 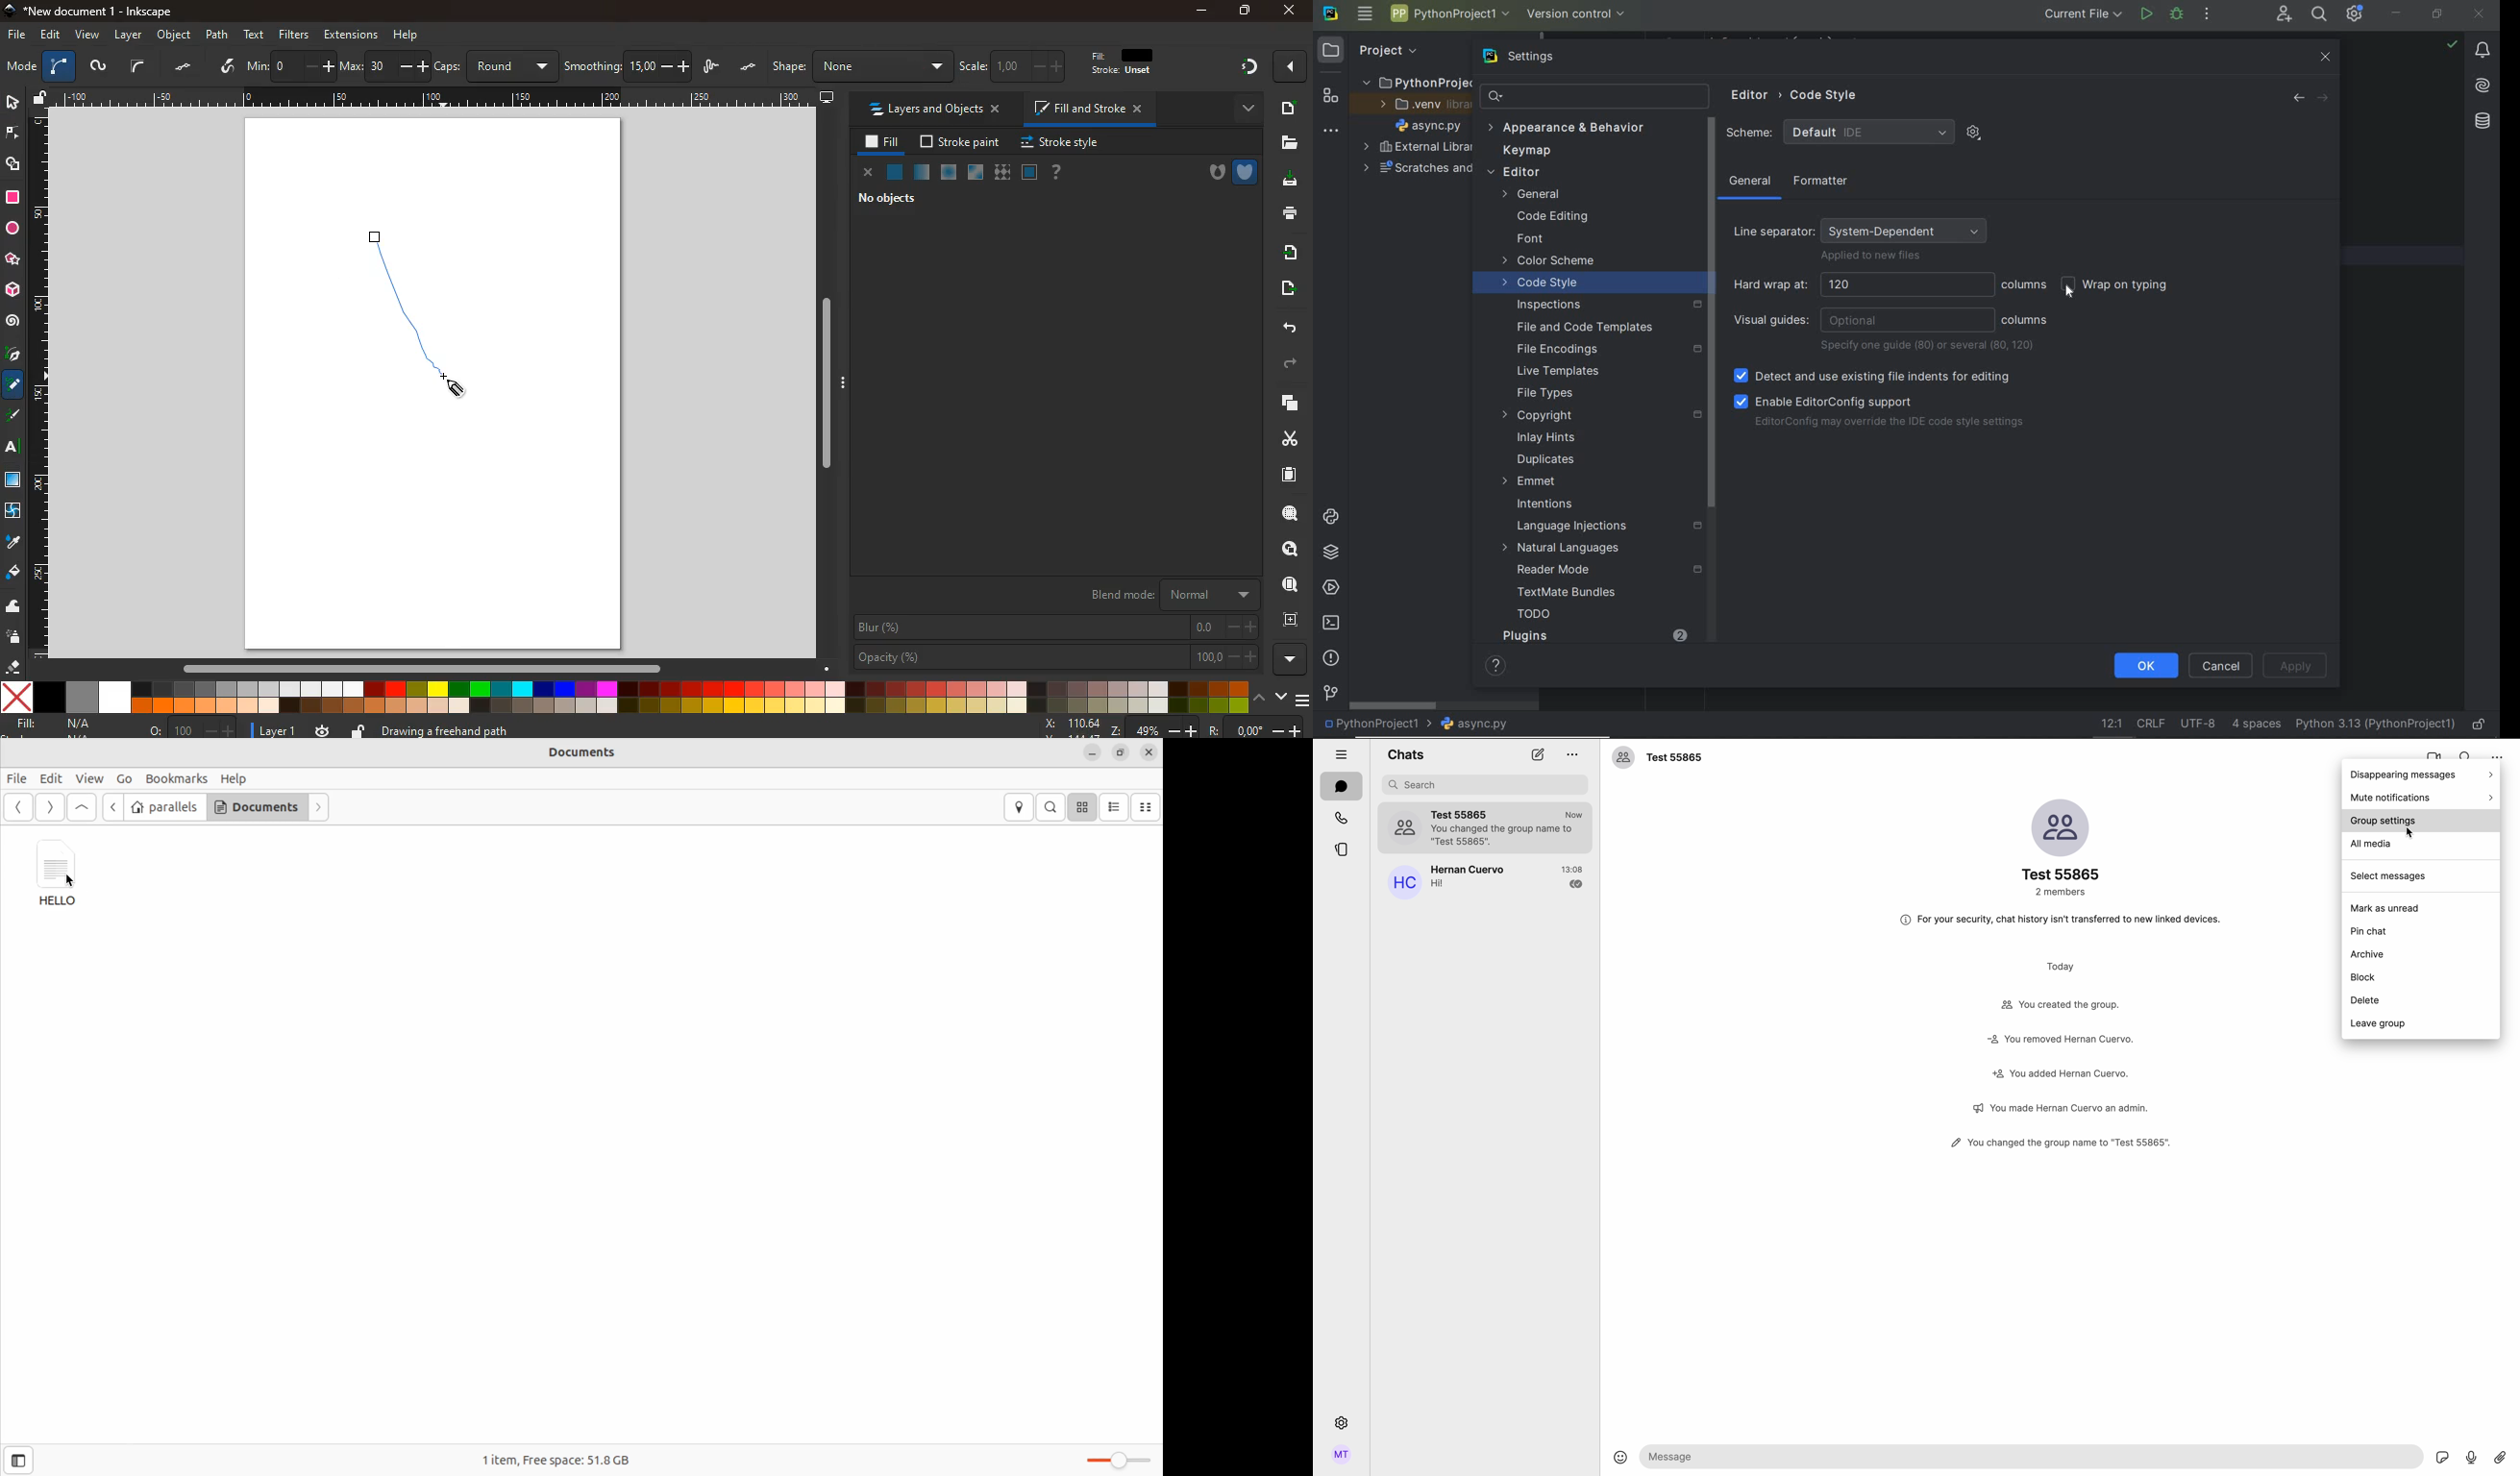 I want to click on archive, so click(x=2370, y=954).